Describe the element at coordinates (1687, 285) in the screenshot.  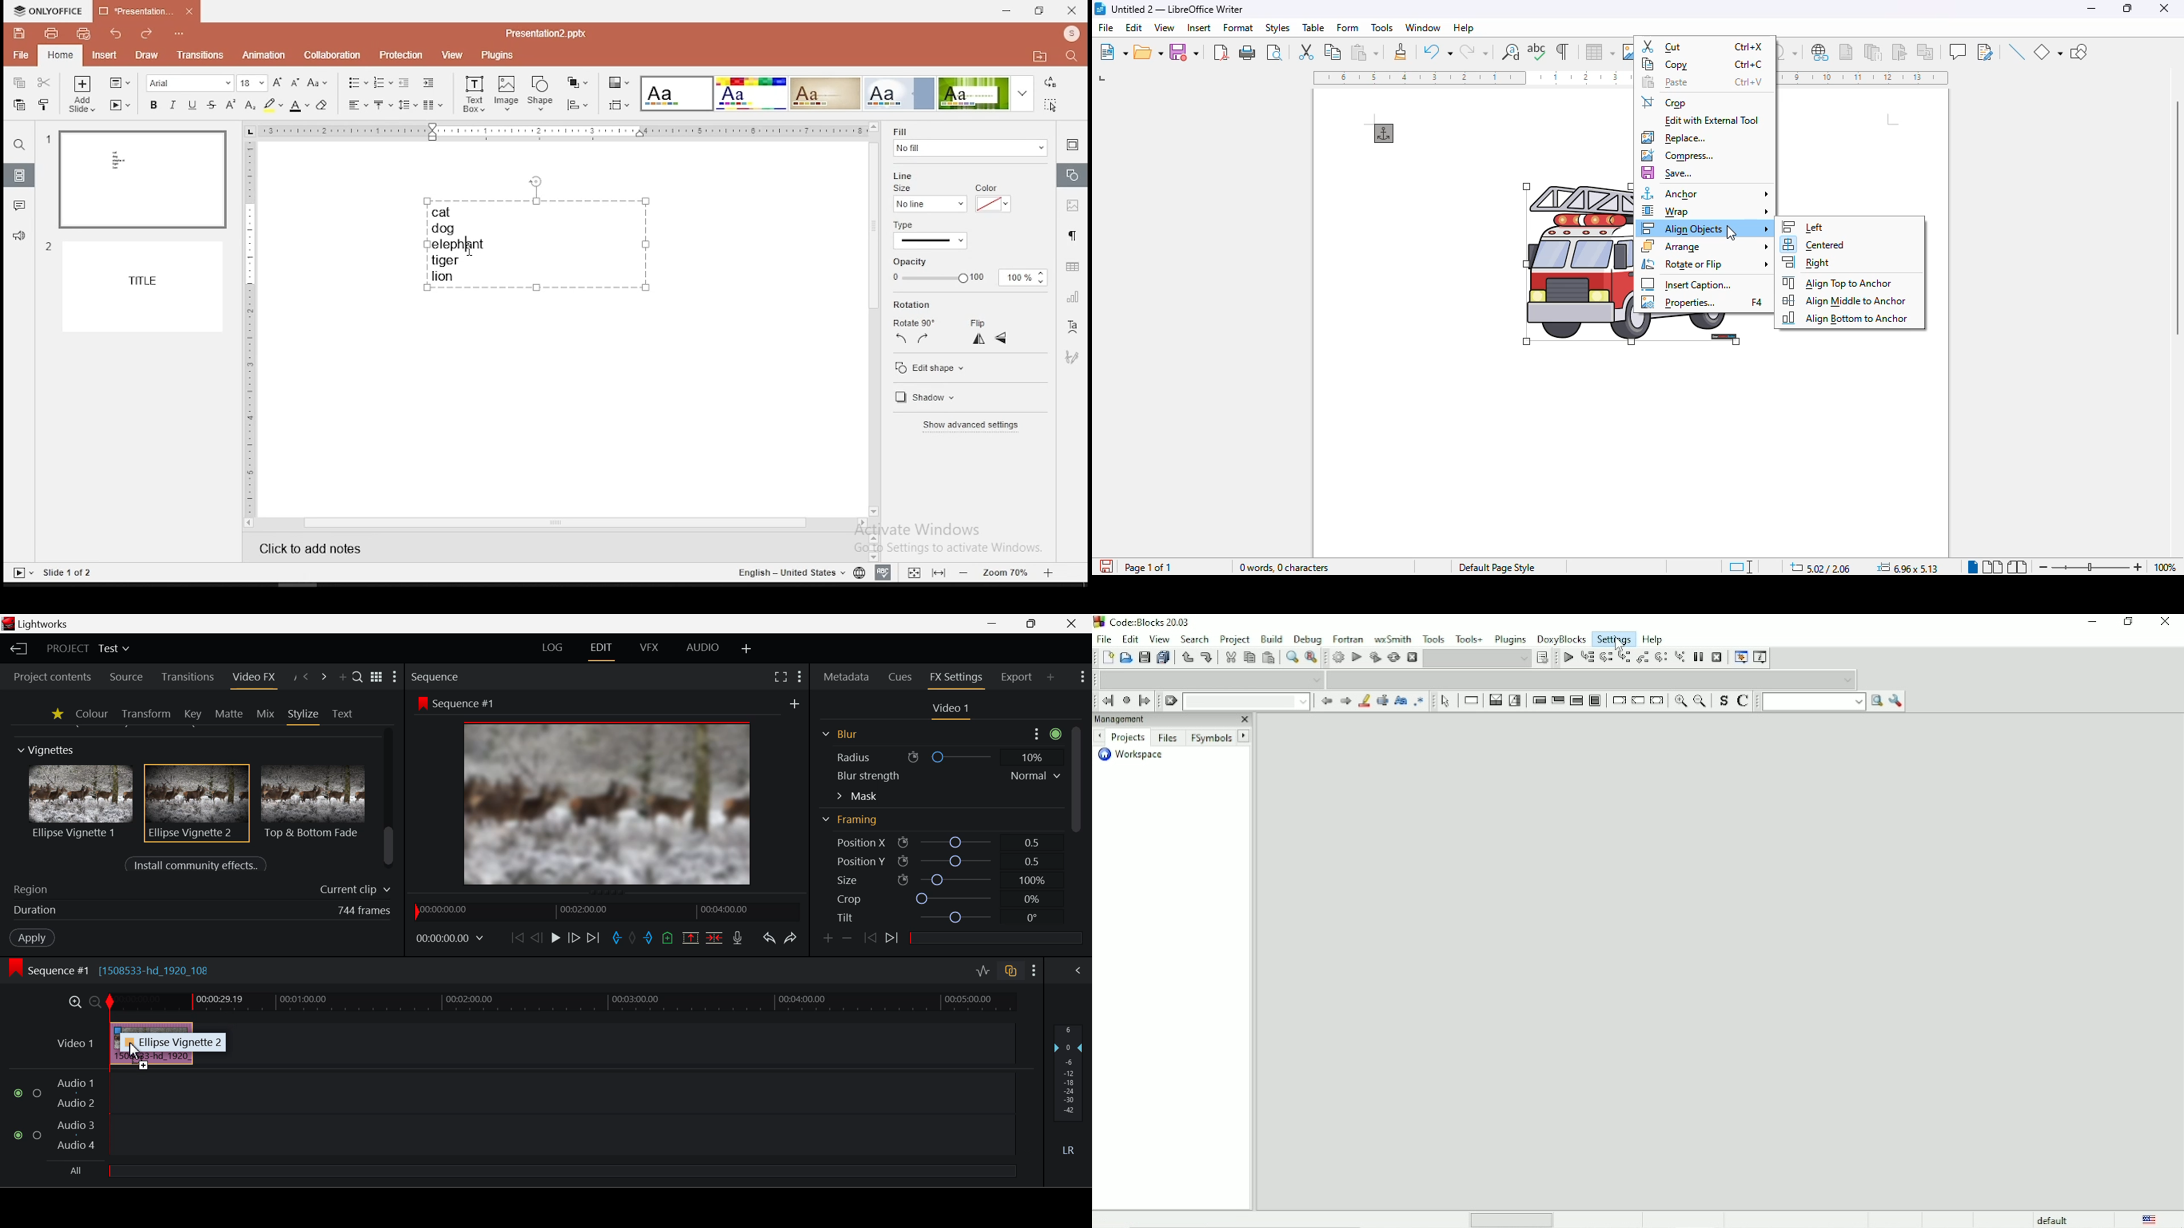
I see `insert caption` at that location.